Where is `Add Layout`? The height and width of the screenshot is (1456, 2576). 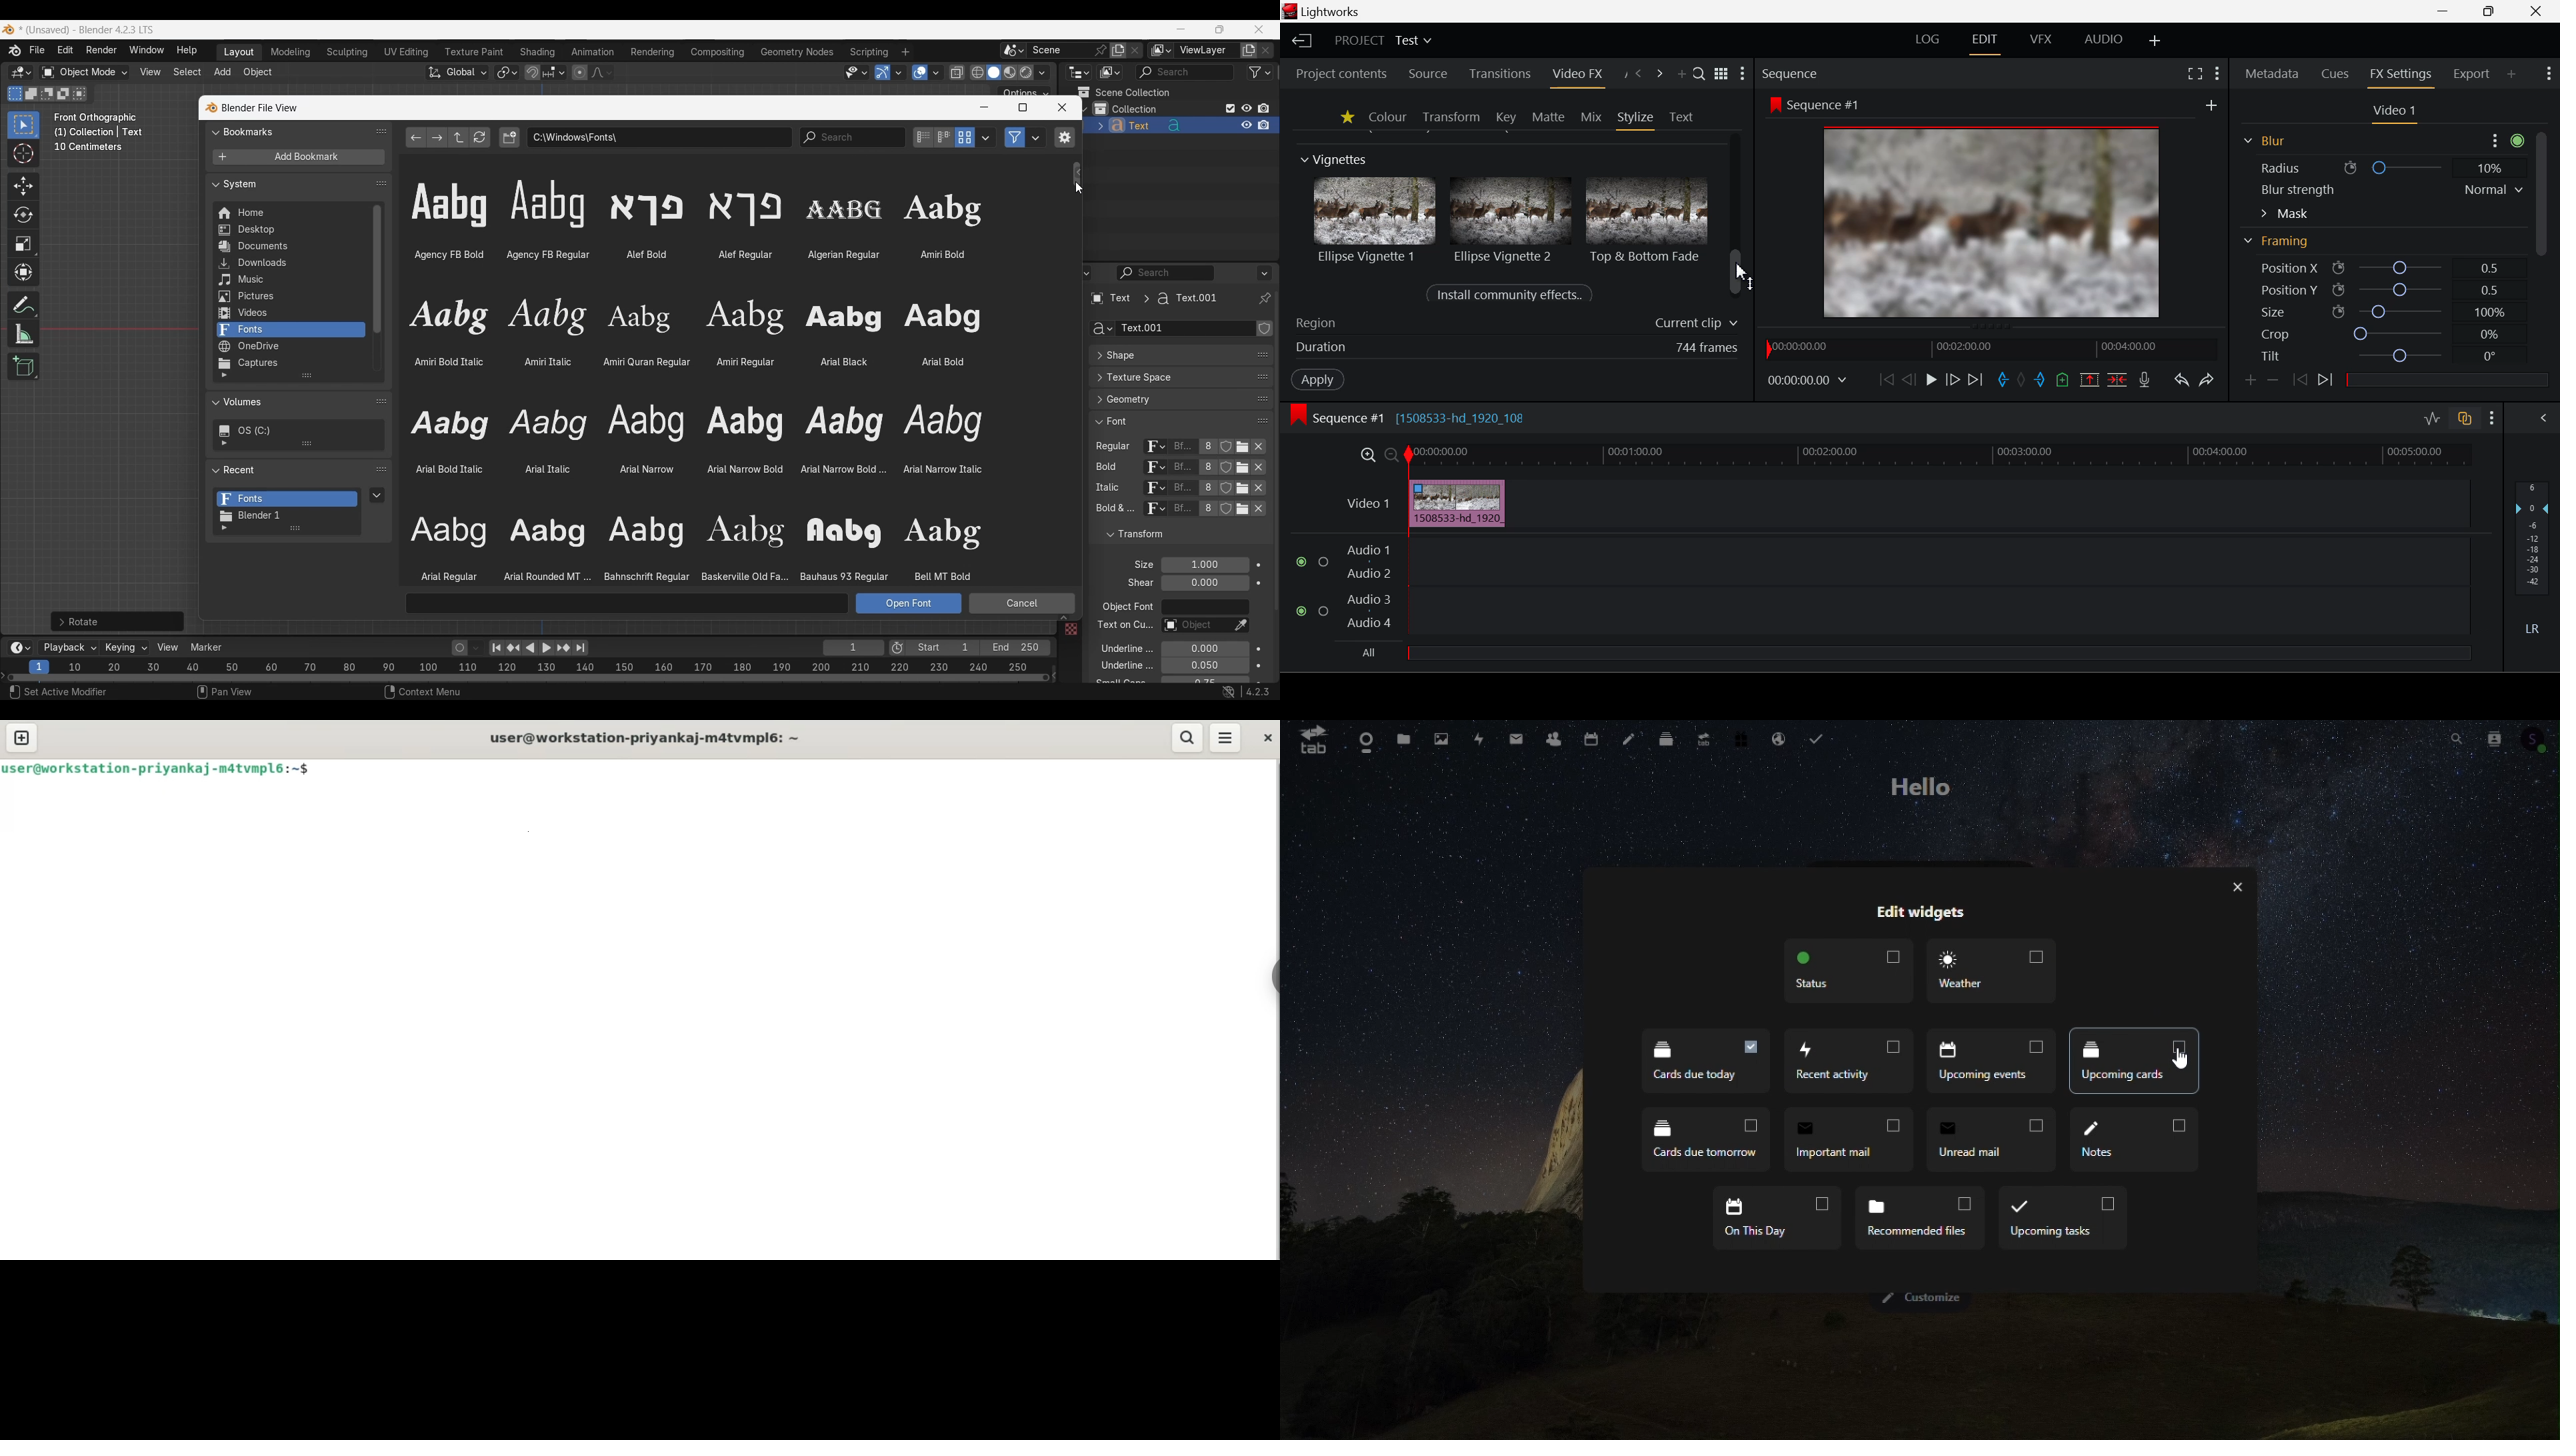
Add Layout is located at coordinates (2155, 41).